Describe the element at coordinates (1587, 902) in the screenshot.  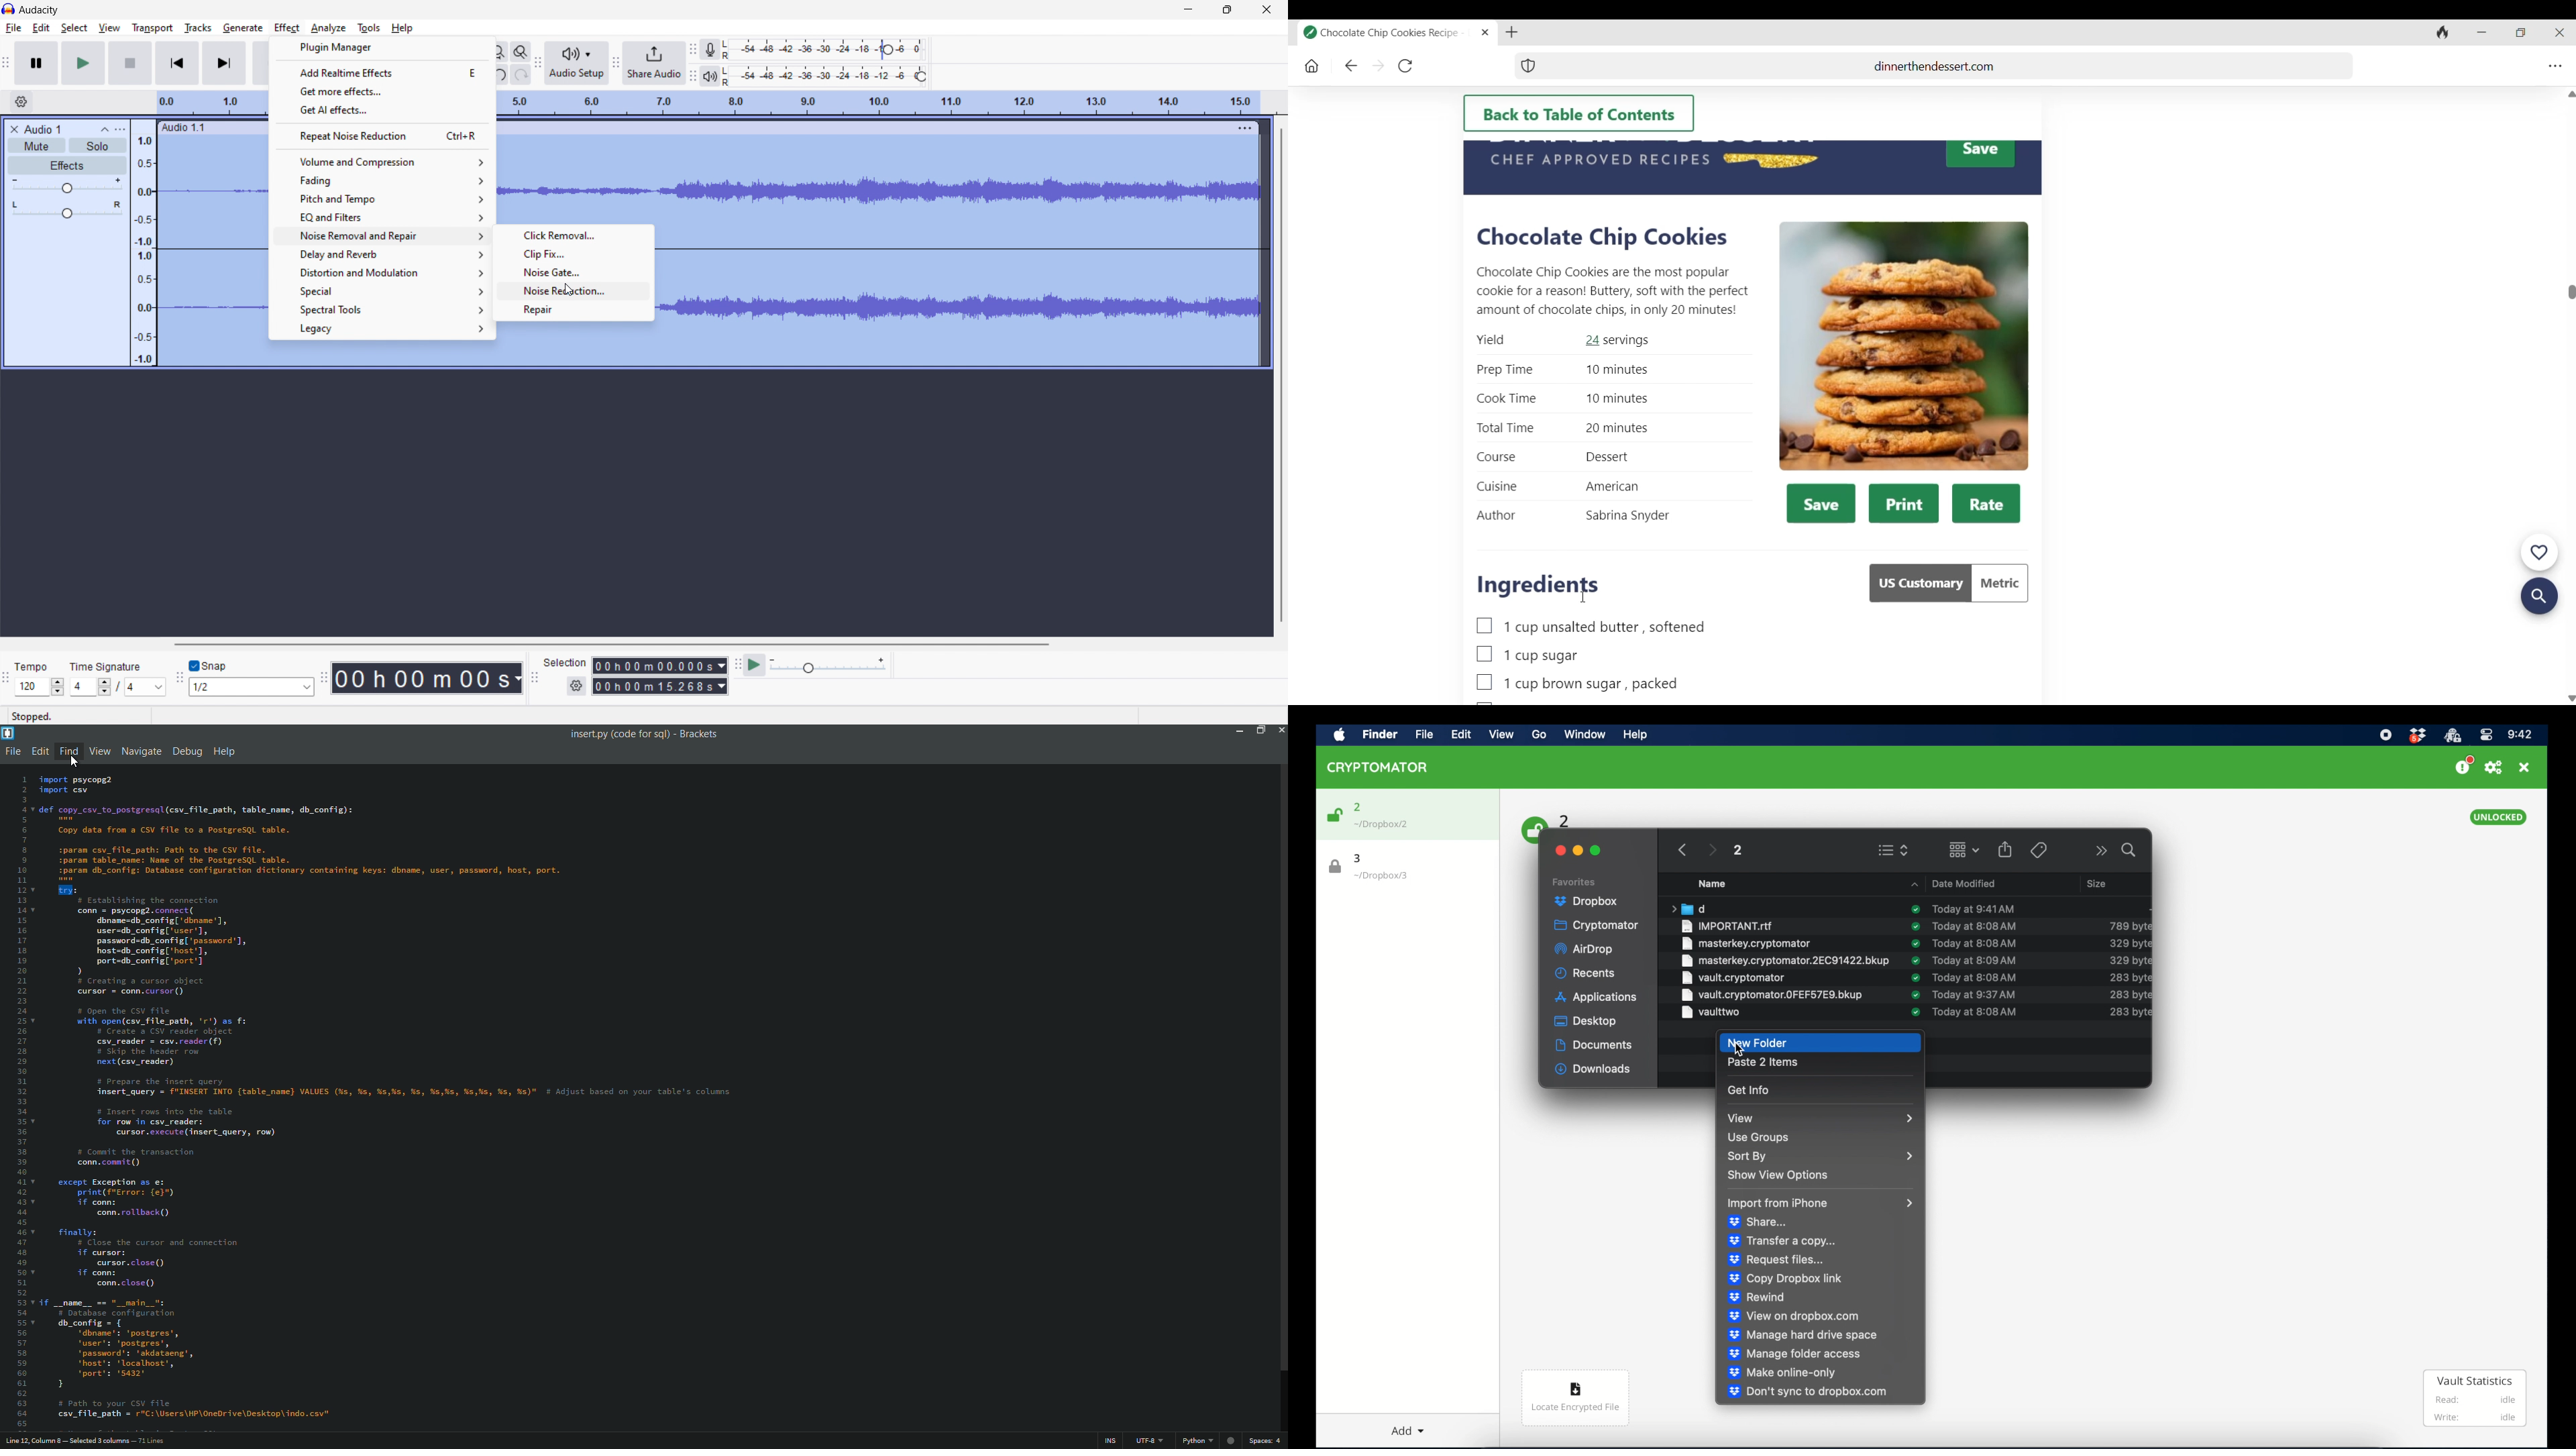
I see `dropbox` at that location.